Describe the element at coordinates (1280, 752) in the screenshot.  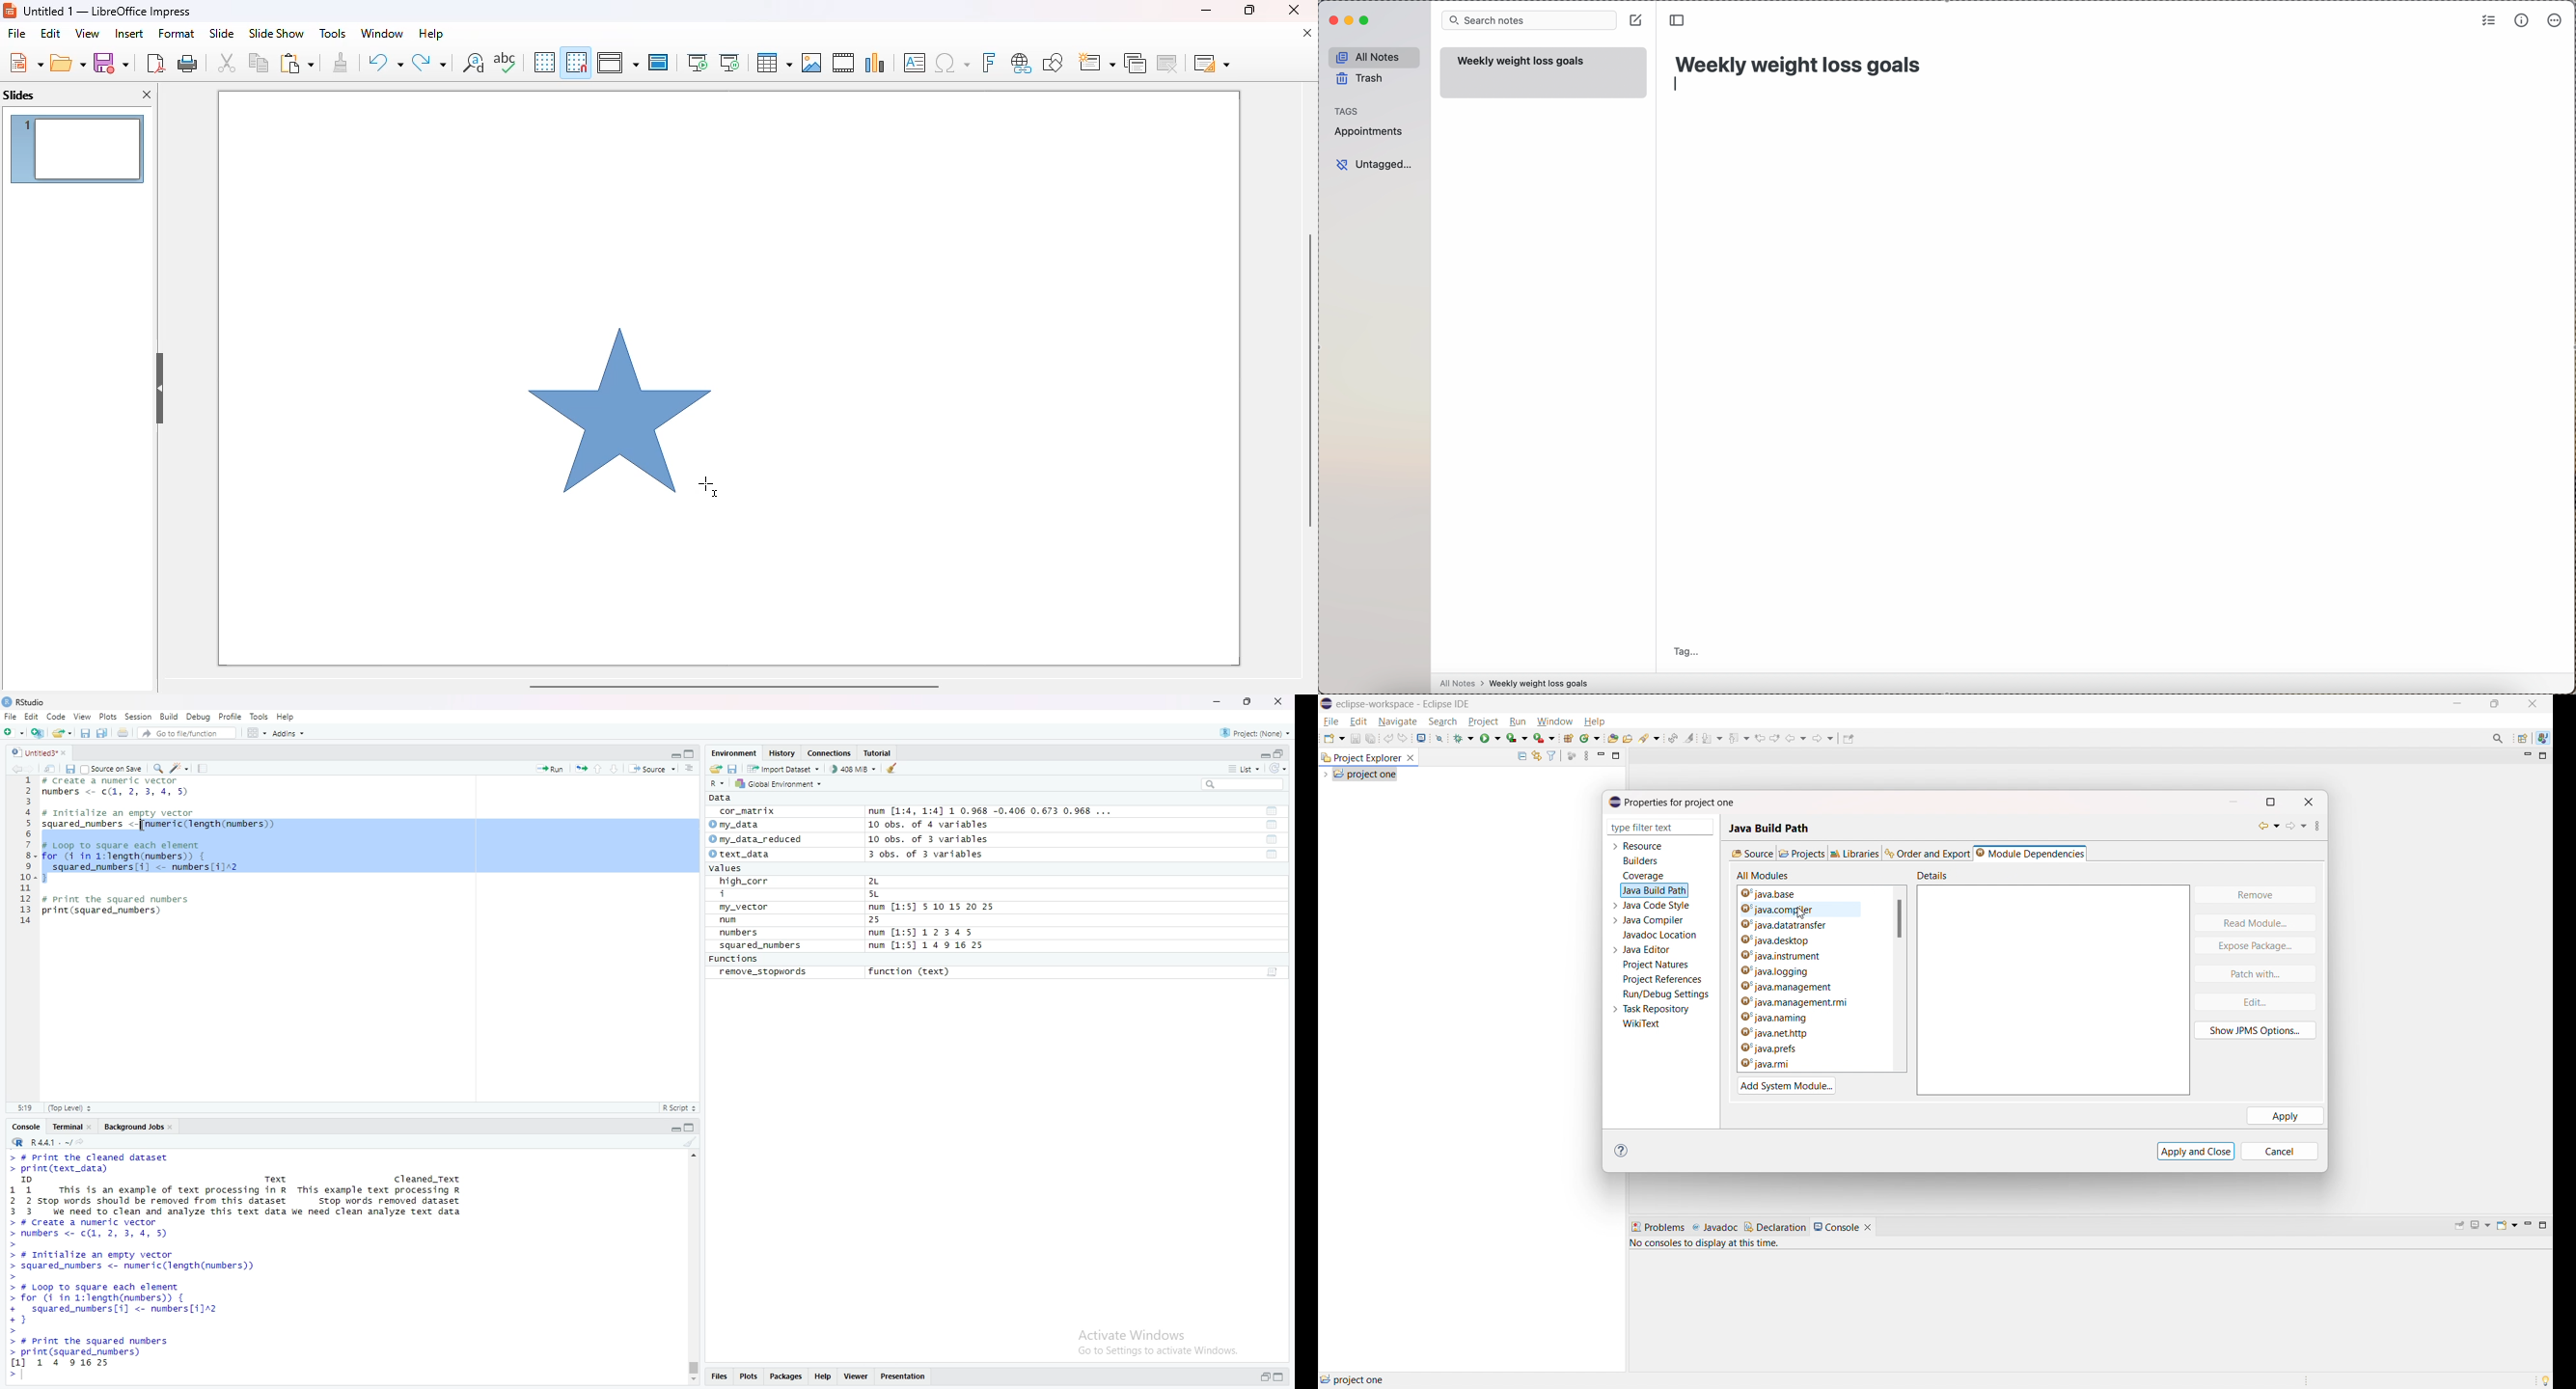
I see `maximize` at that location.